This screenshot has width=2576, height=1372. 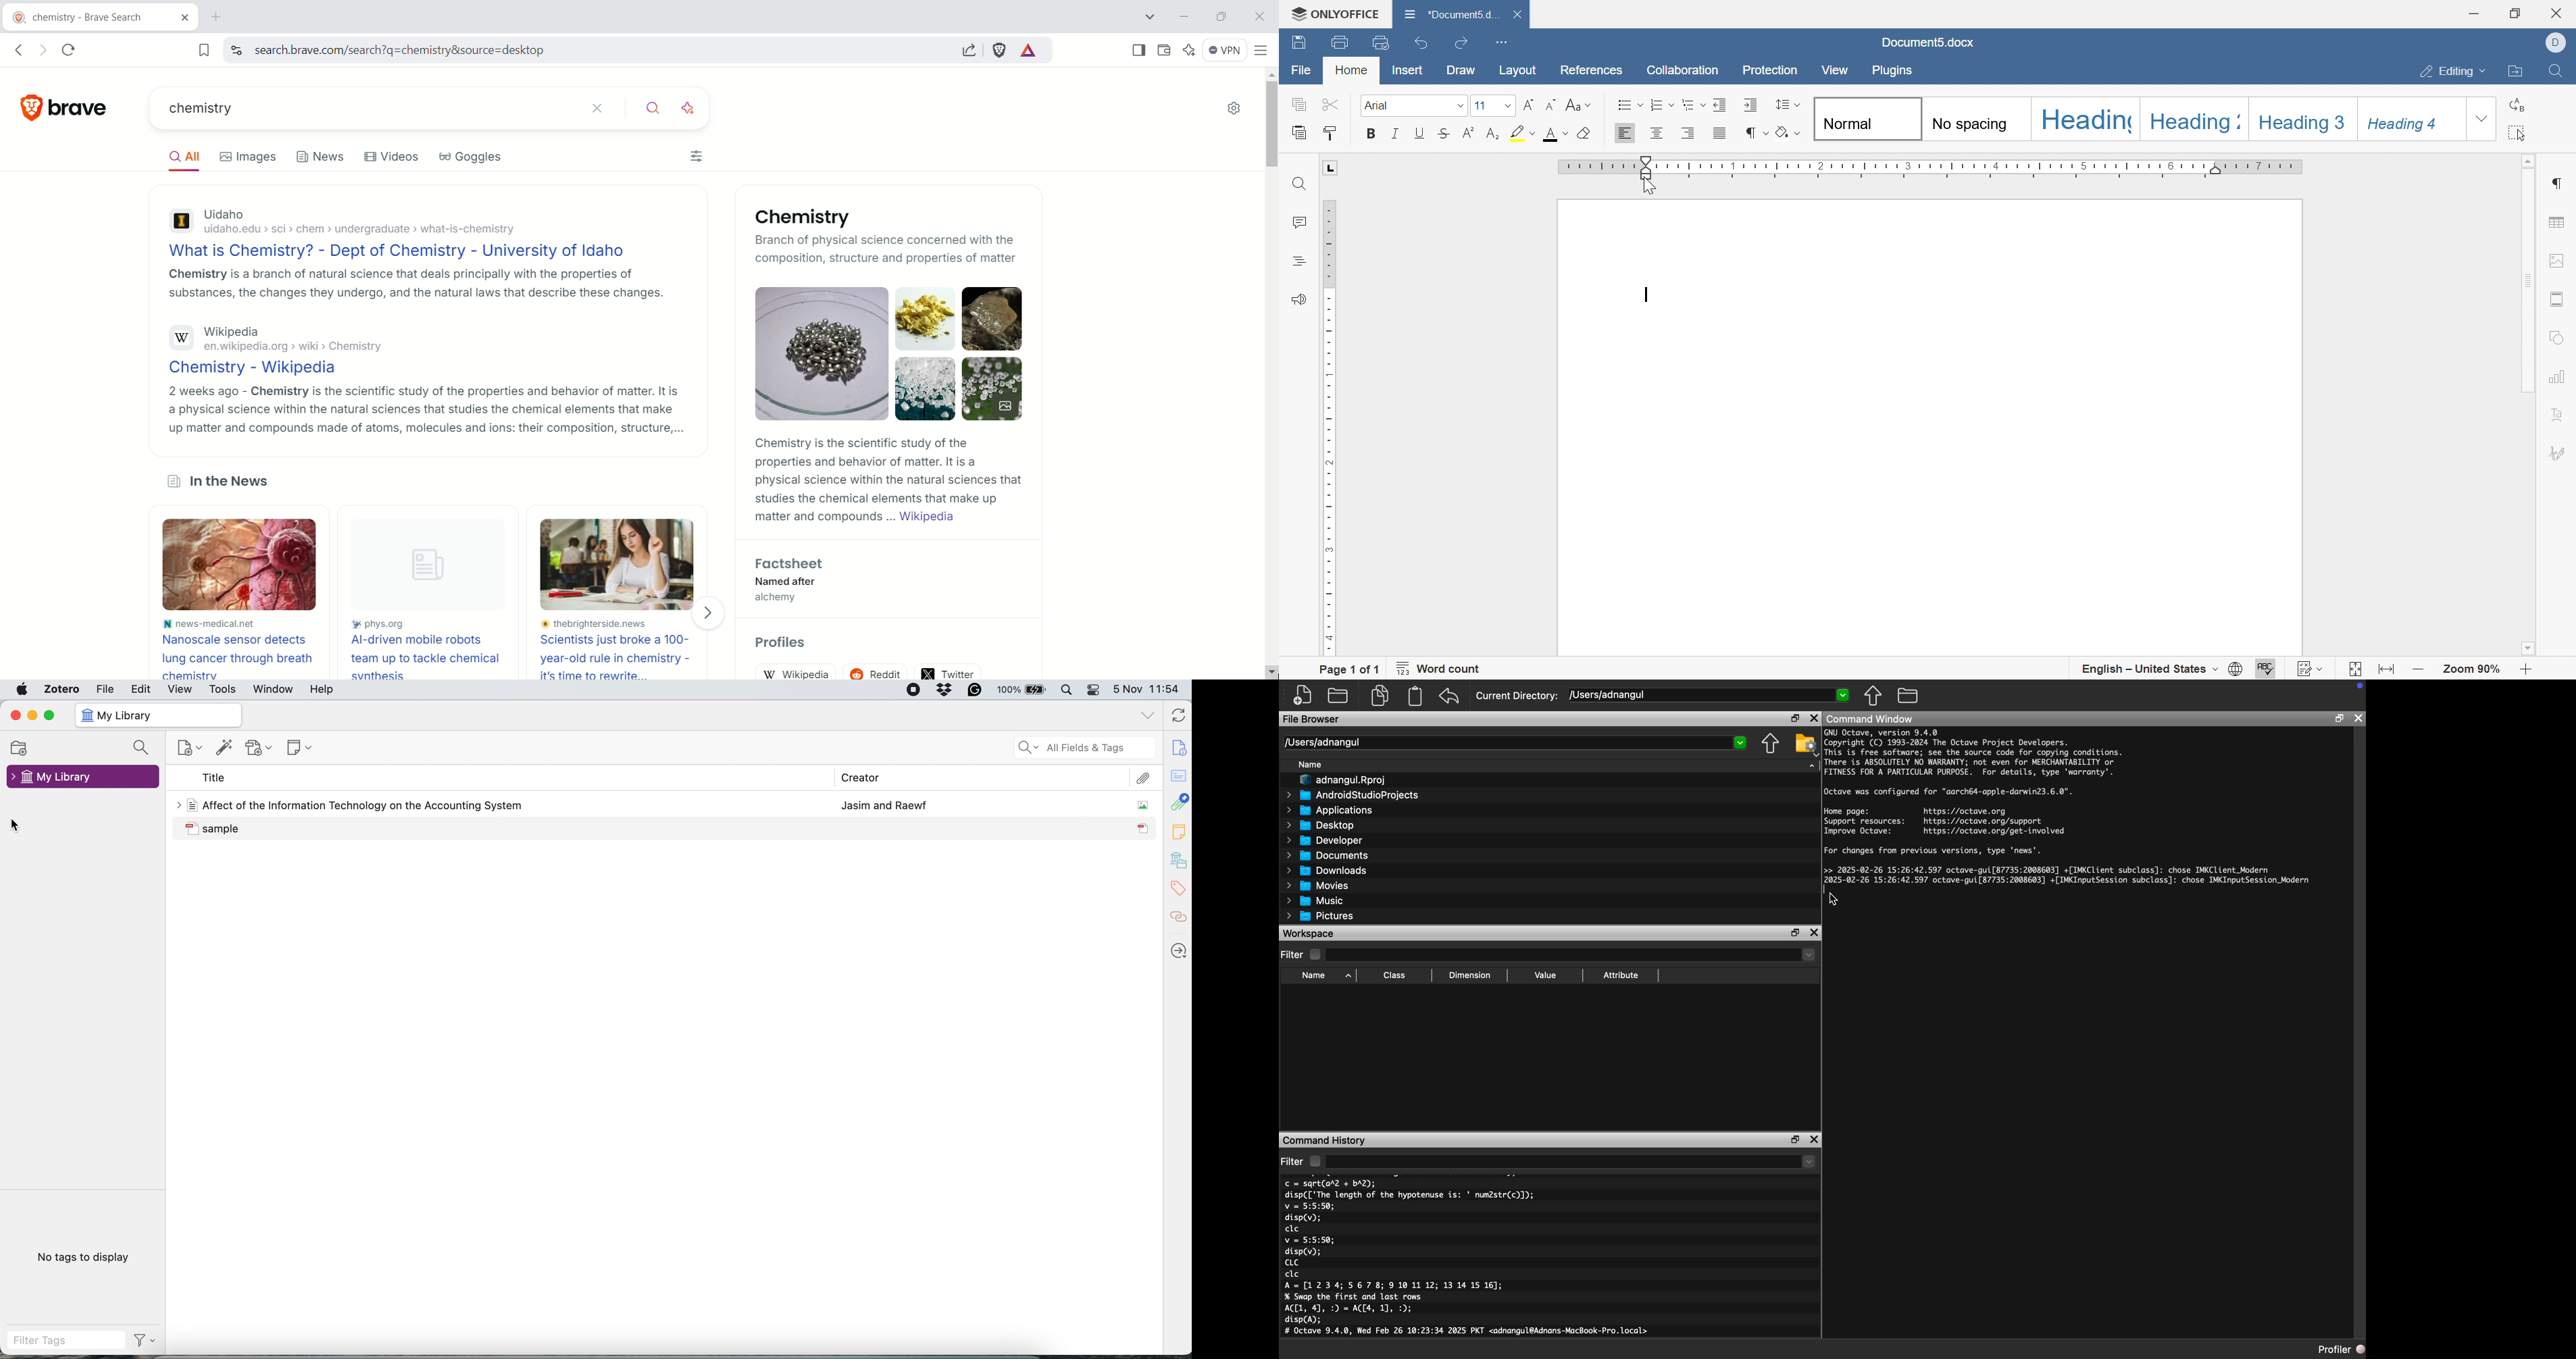 I want to click on file, so click(x=1303, y=72).